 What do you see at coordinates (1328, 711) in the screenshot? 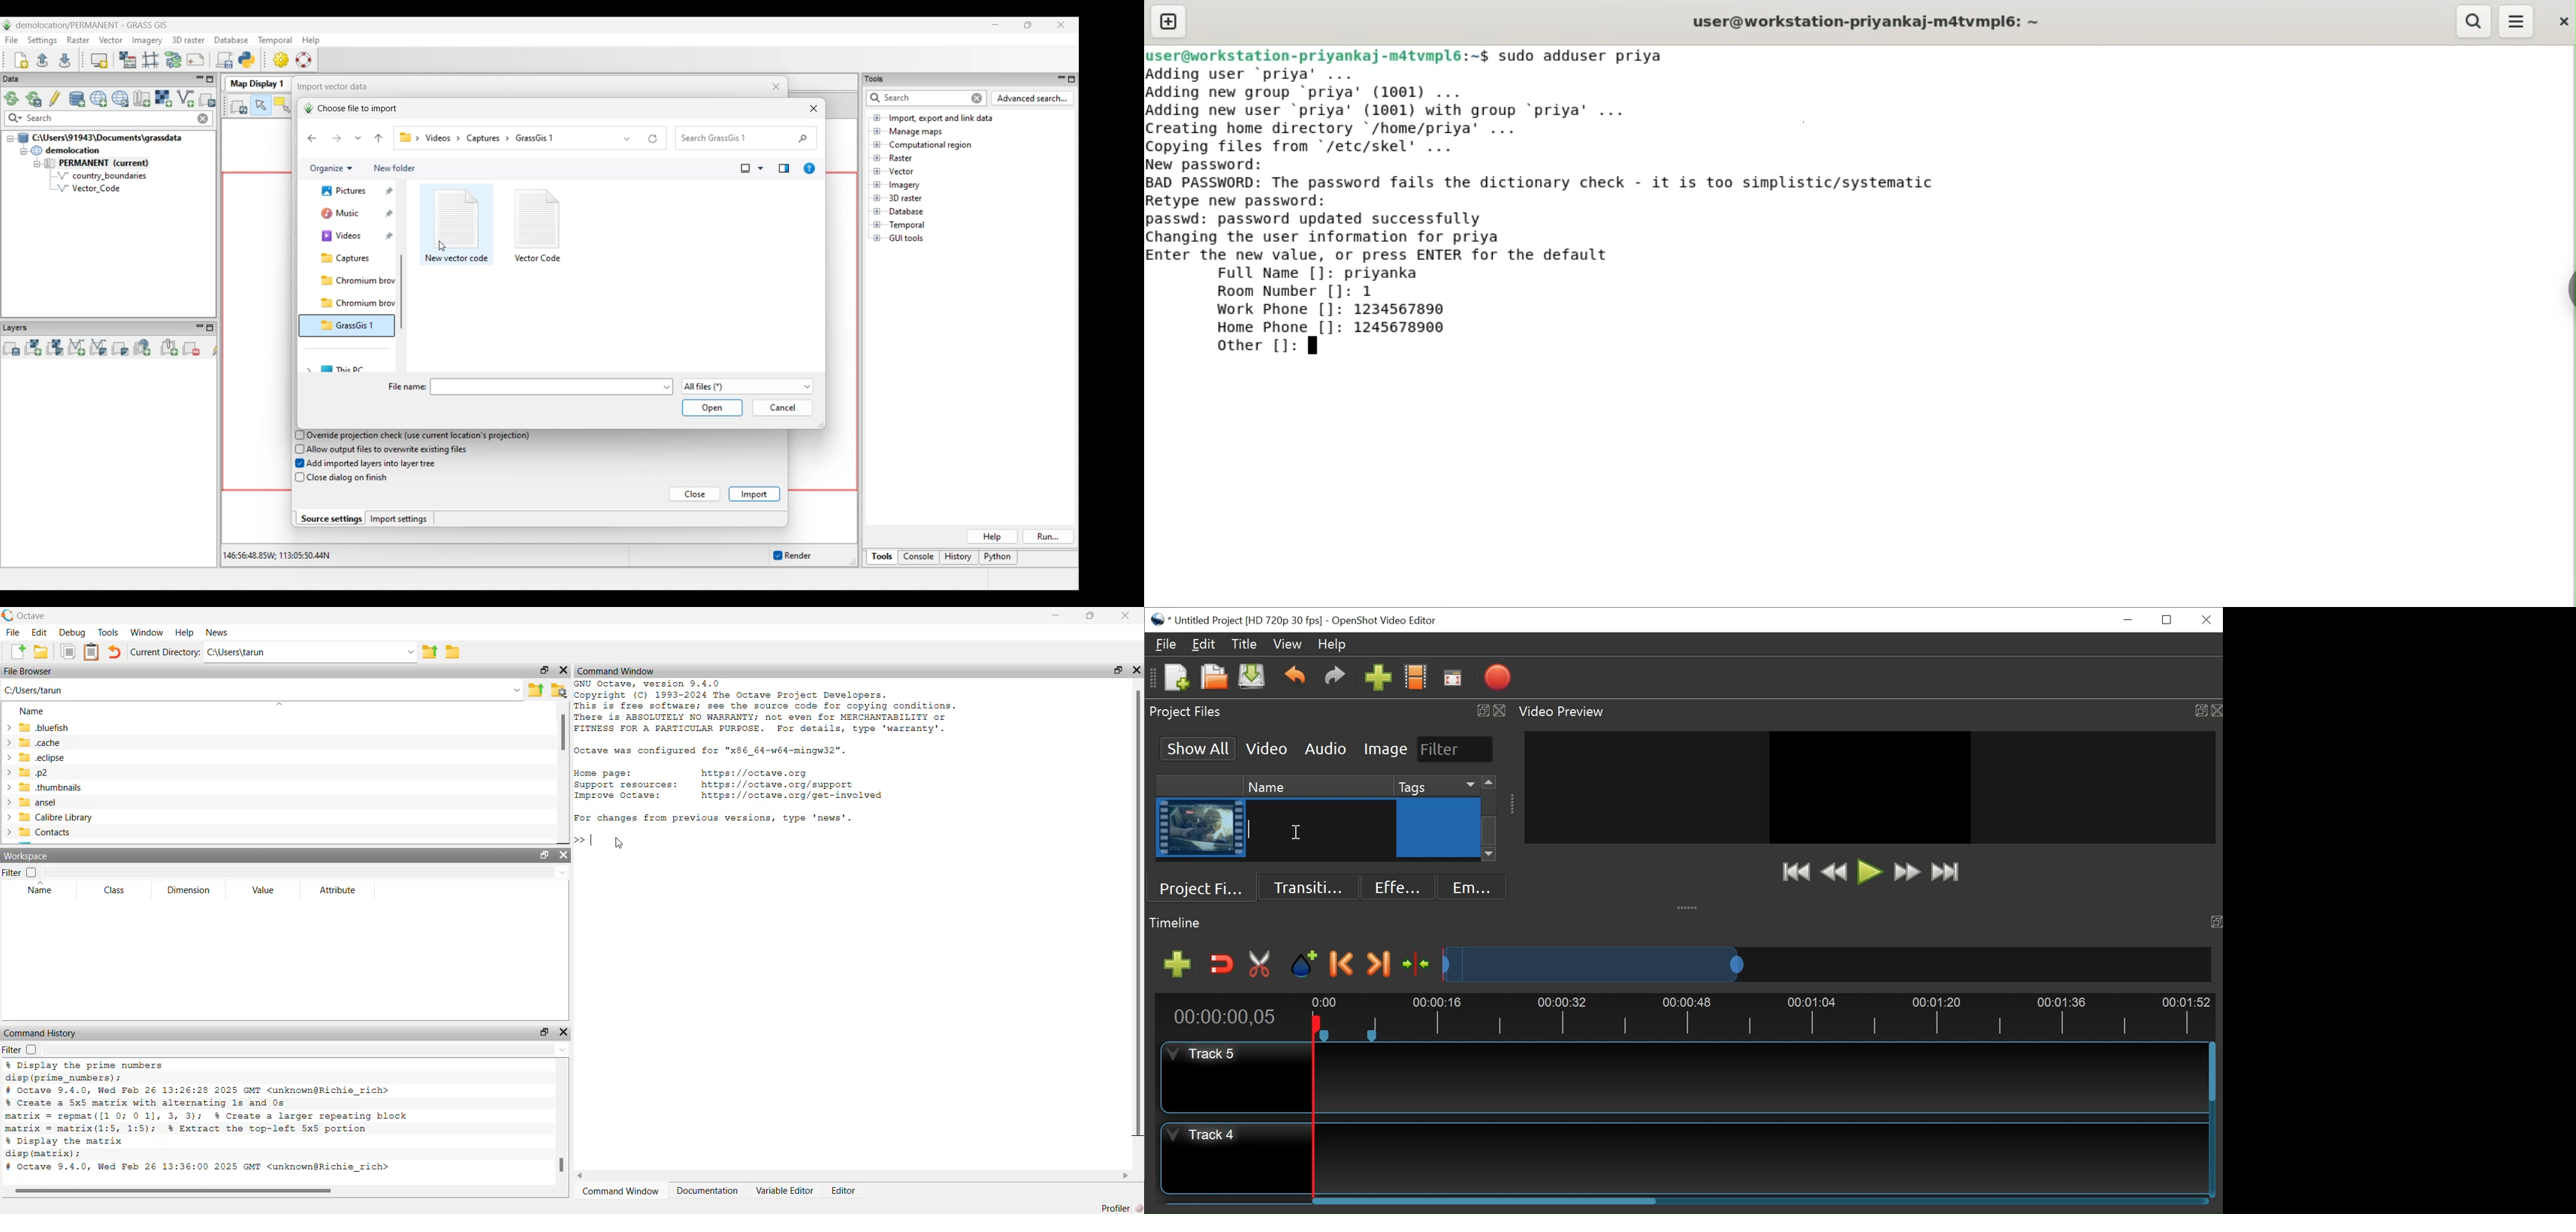
I see `Project Files` at bounding box center [1328, 711].